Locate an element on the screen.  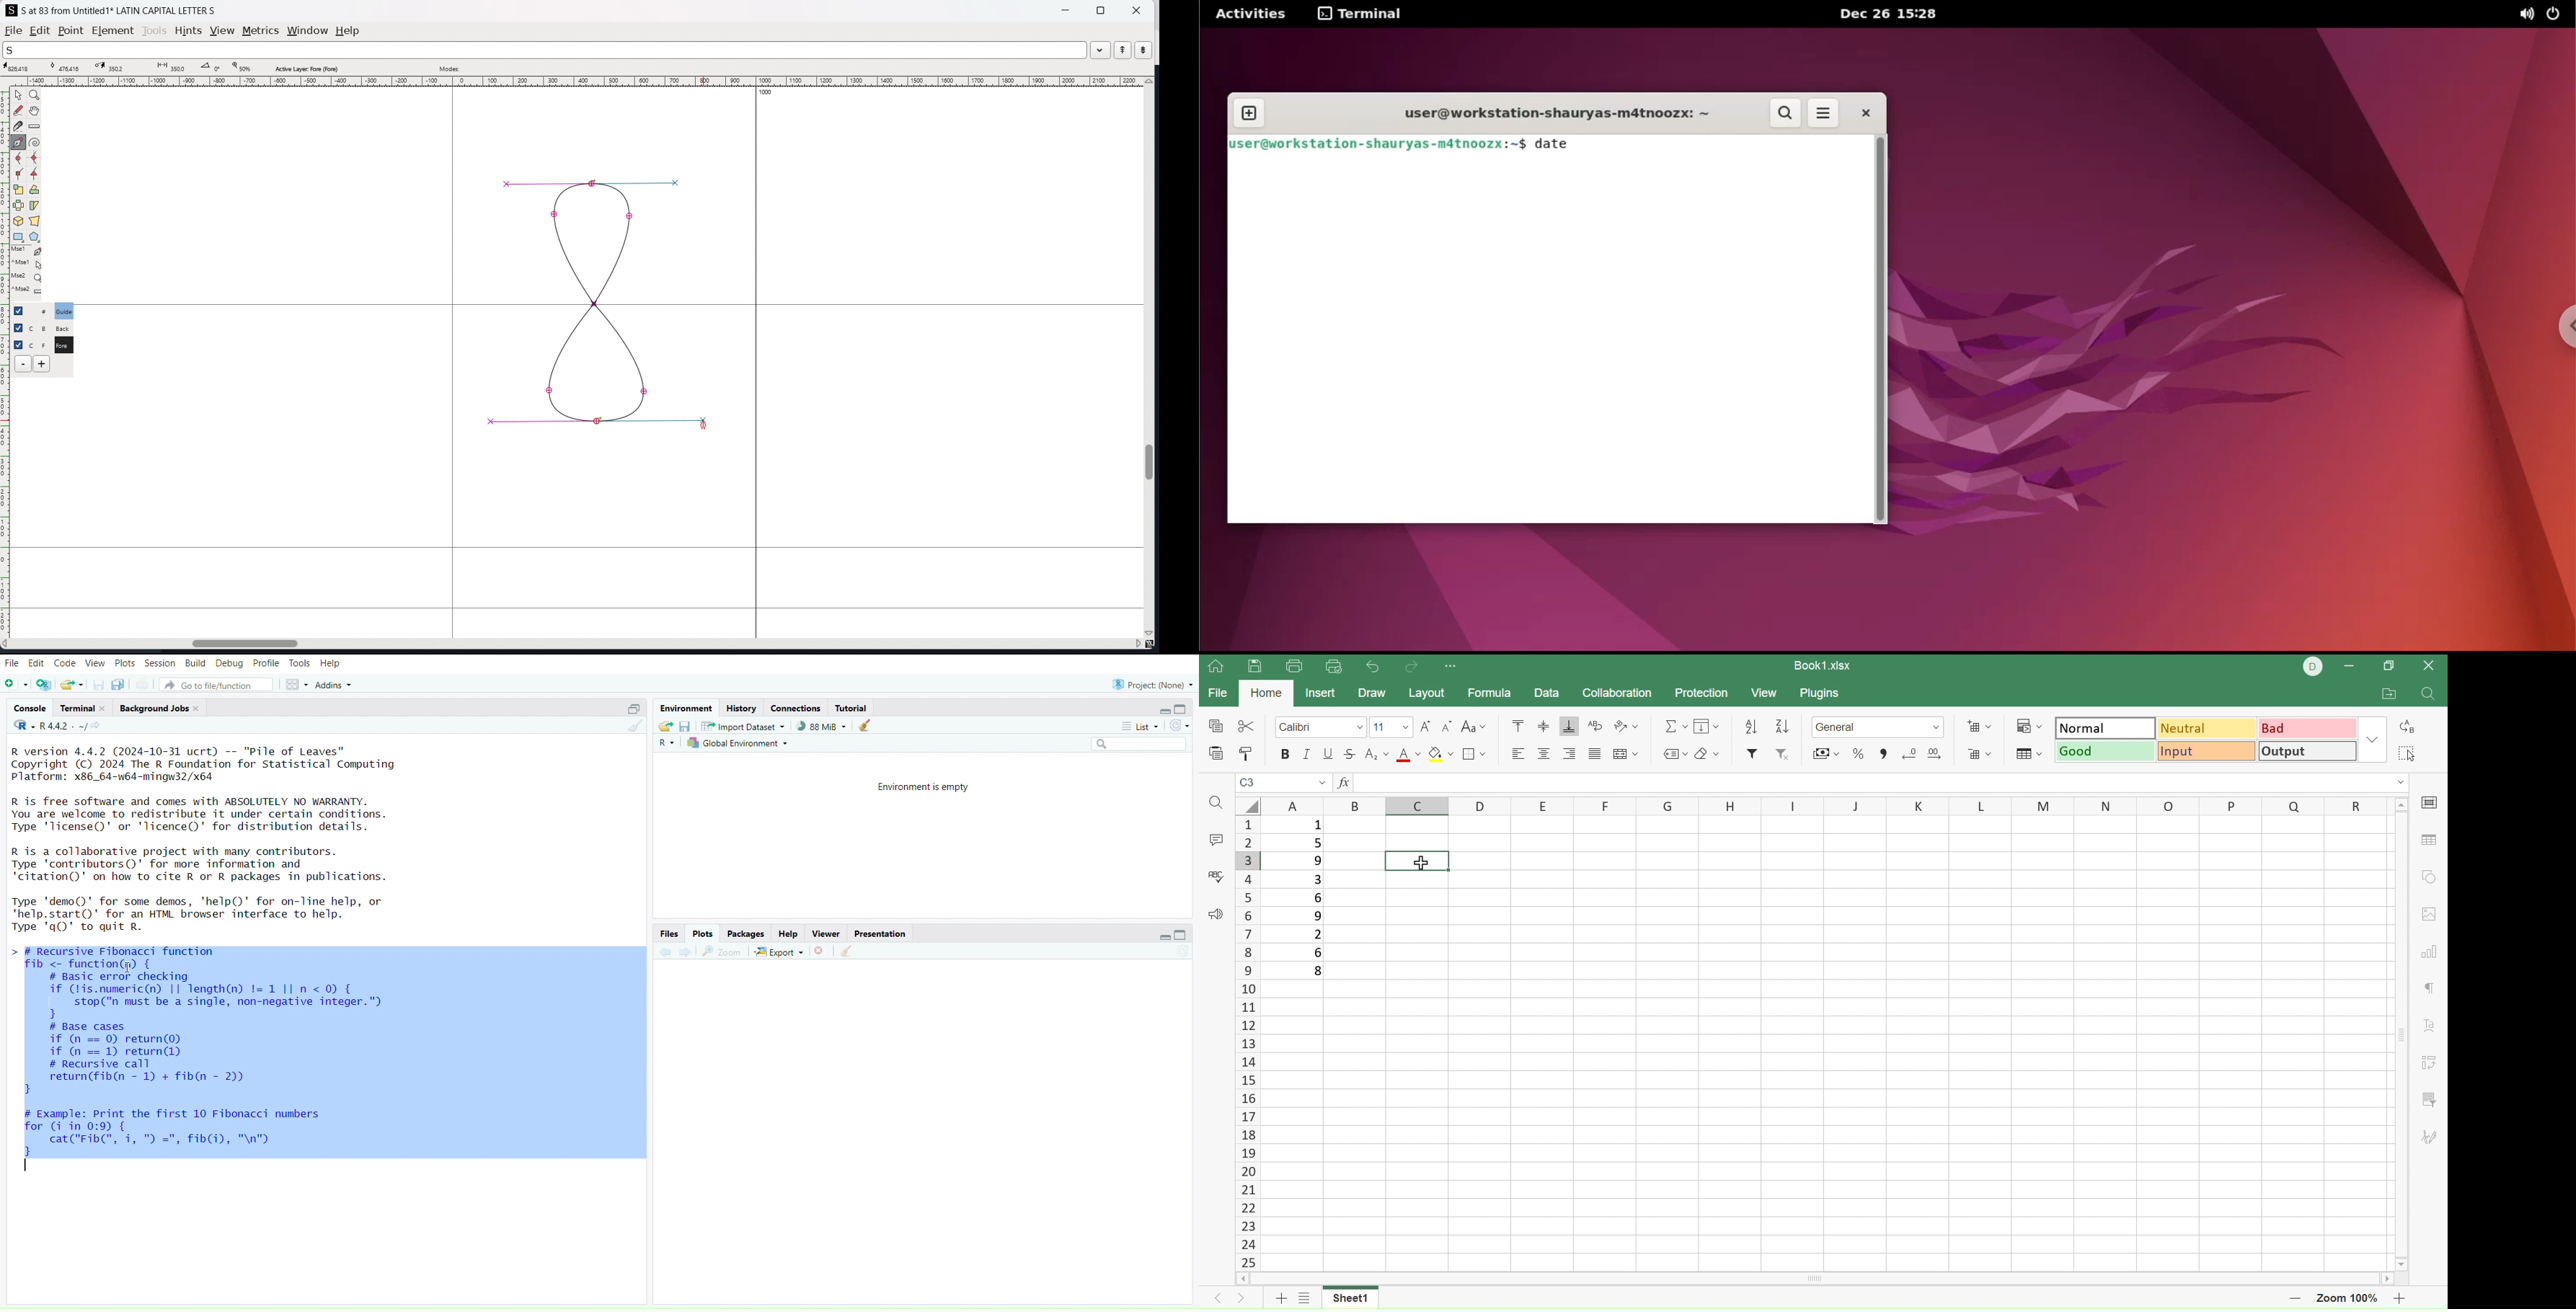
Comments is located at coordinates (1215, 842).